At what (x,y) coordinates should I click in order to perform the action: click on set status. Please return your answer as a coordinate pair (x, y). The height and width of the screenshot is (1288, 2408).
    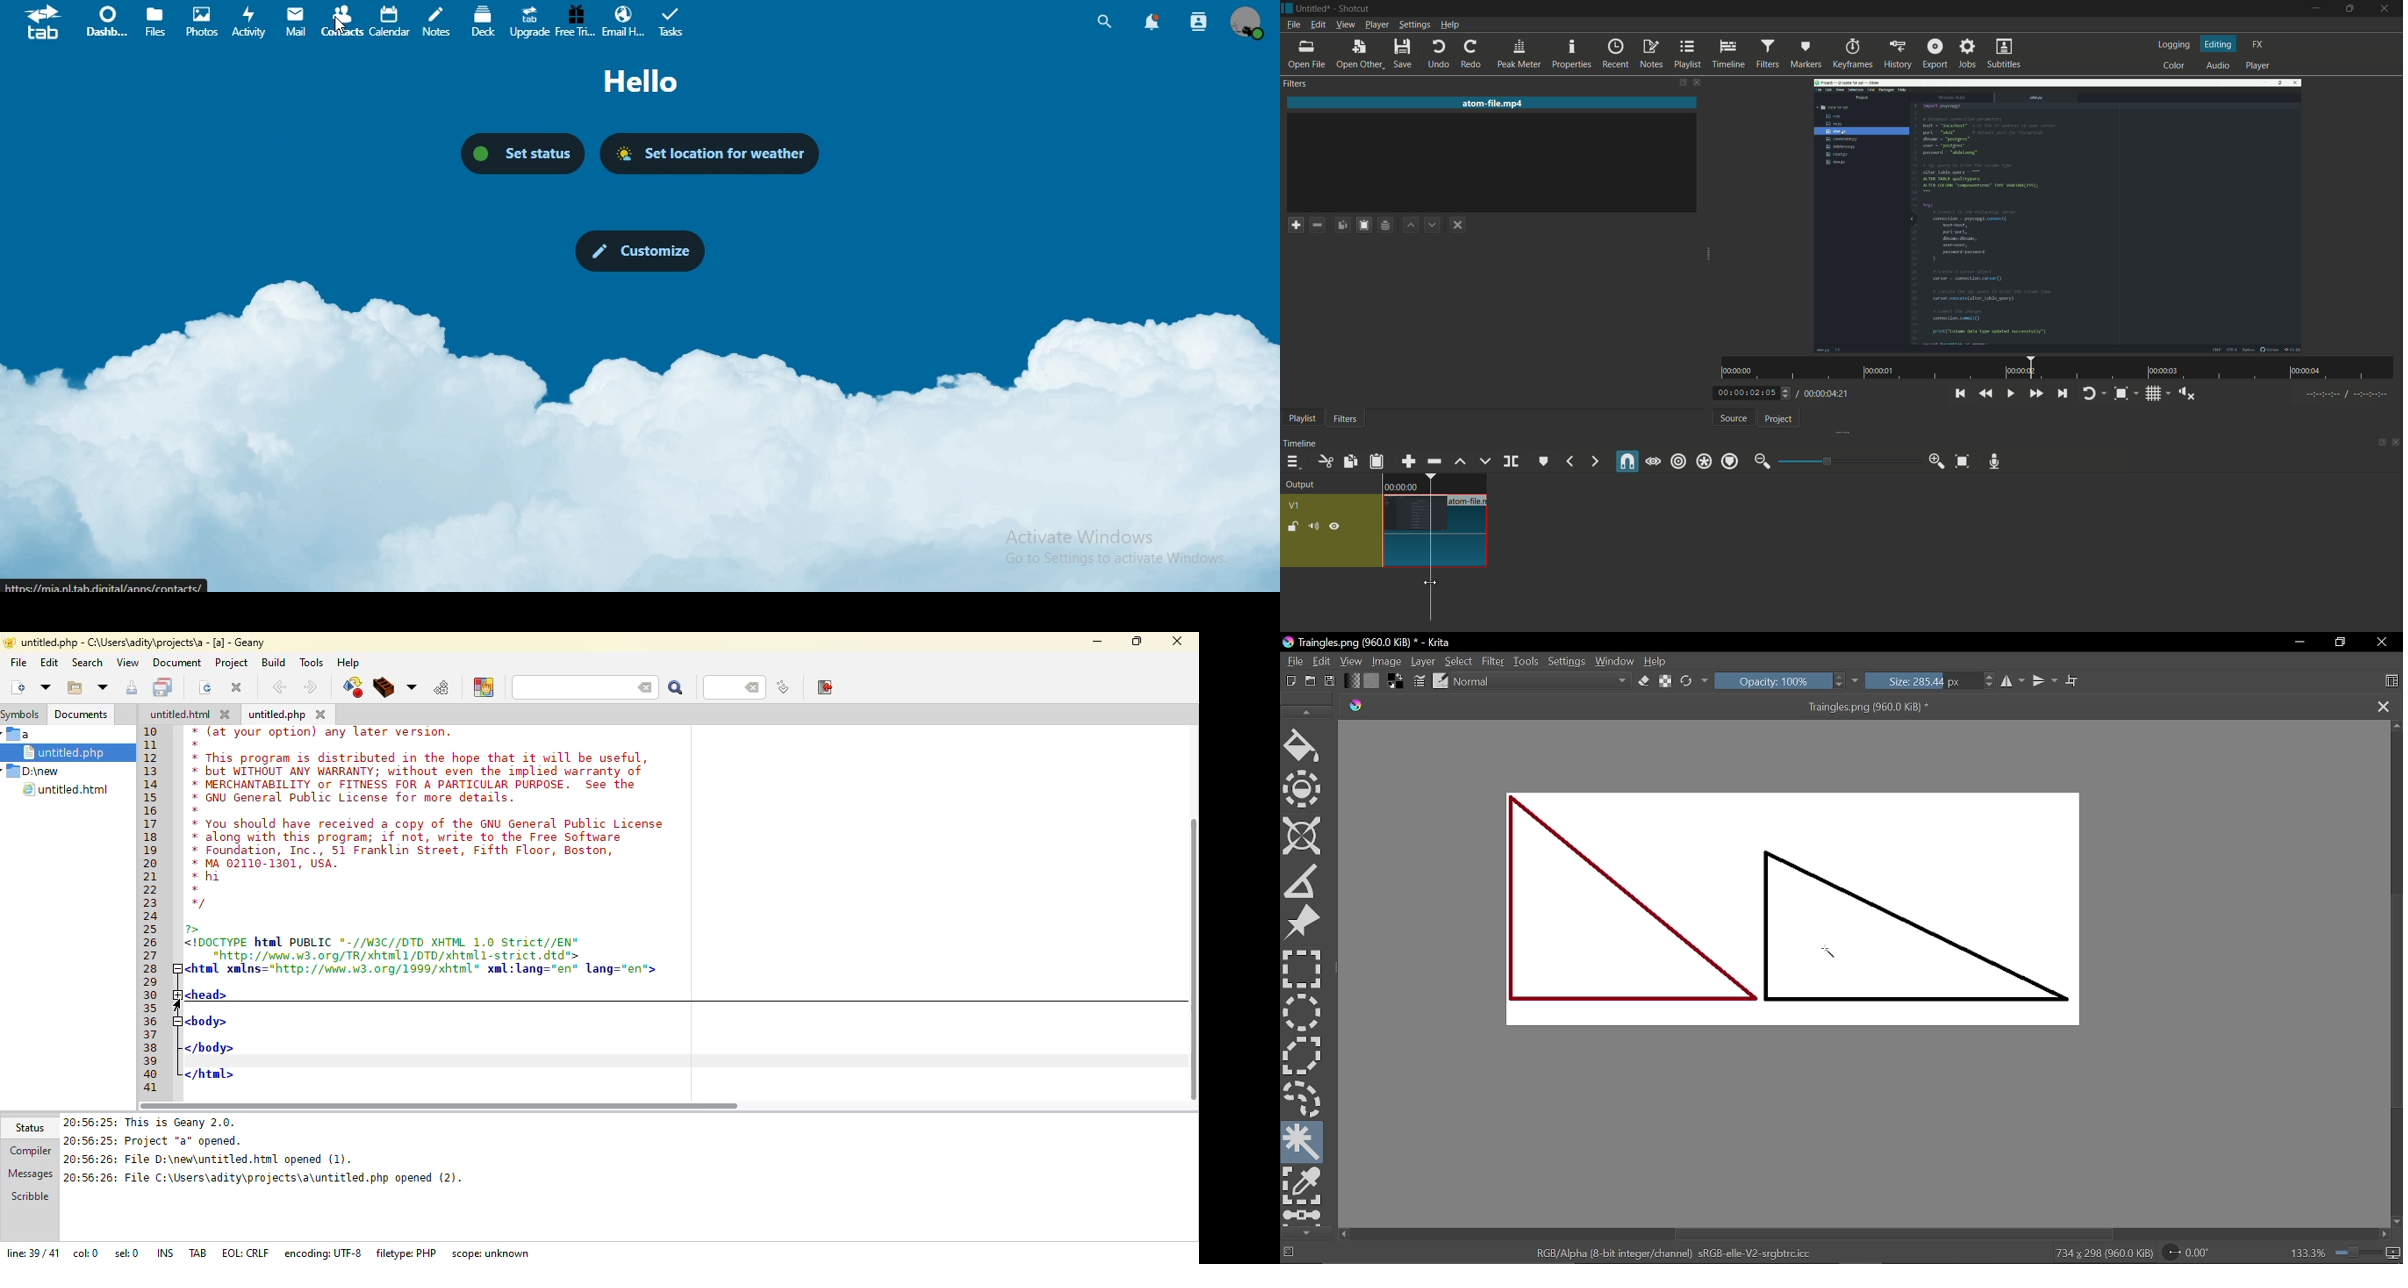
    Looking at the image, I should click on (523, 155).